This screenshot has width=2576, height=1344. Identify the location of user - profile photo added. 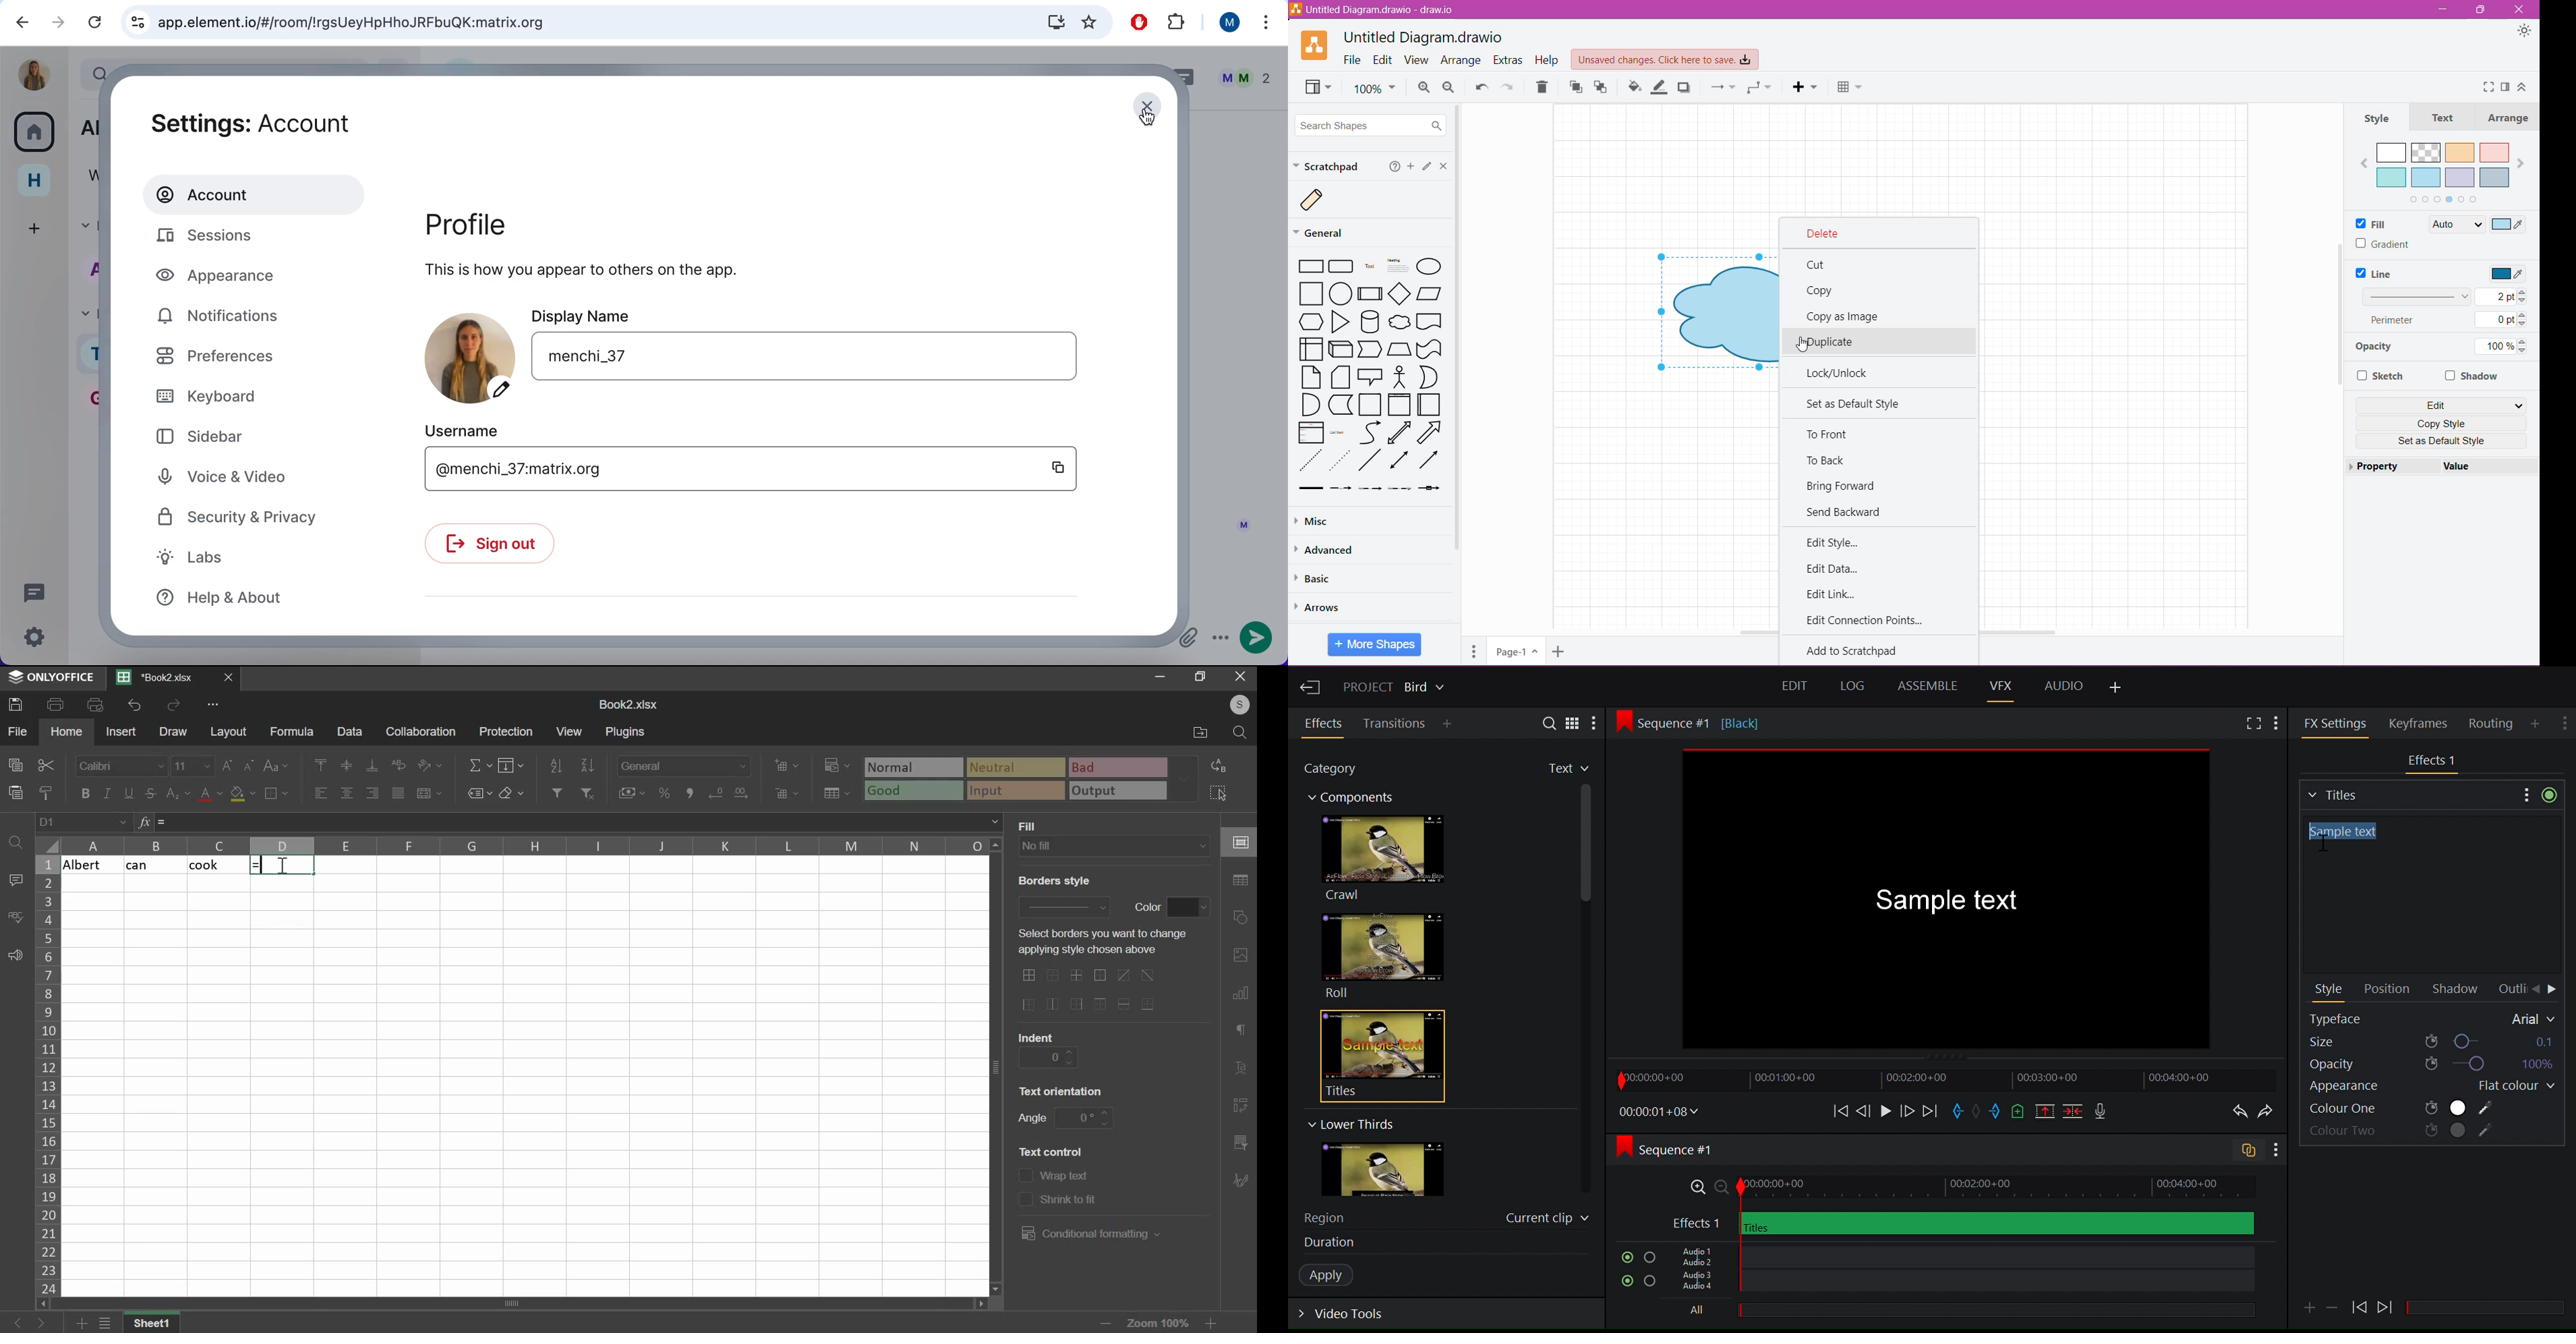
(34, 72).